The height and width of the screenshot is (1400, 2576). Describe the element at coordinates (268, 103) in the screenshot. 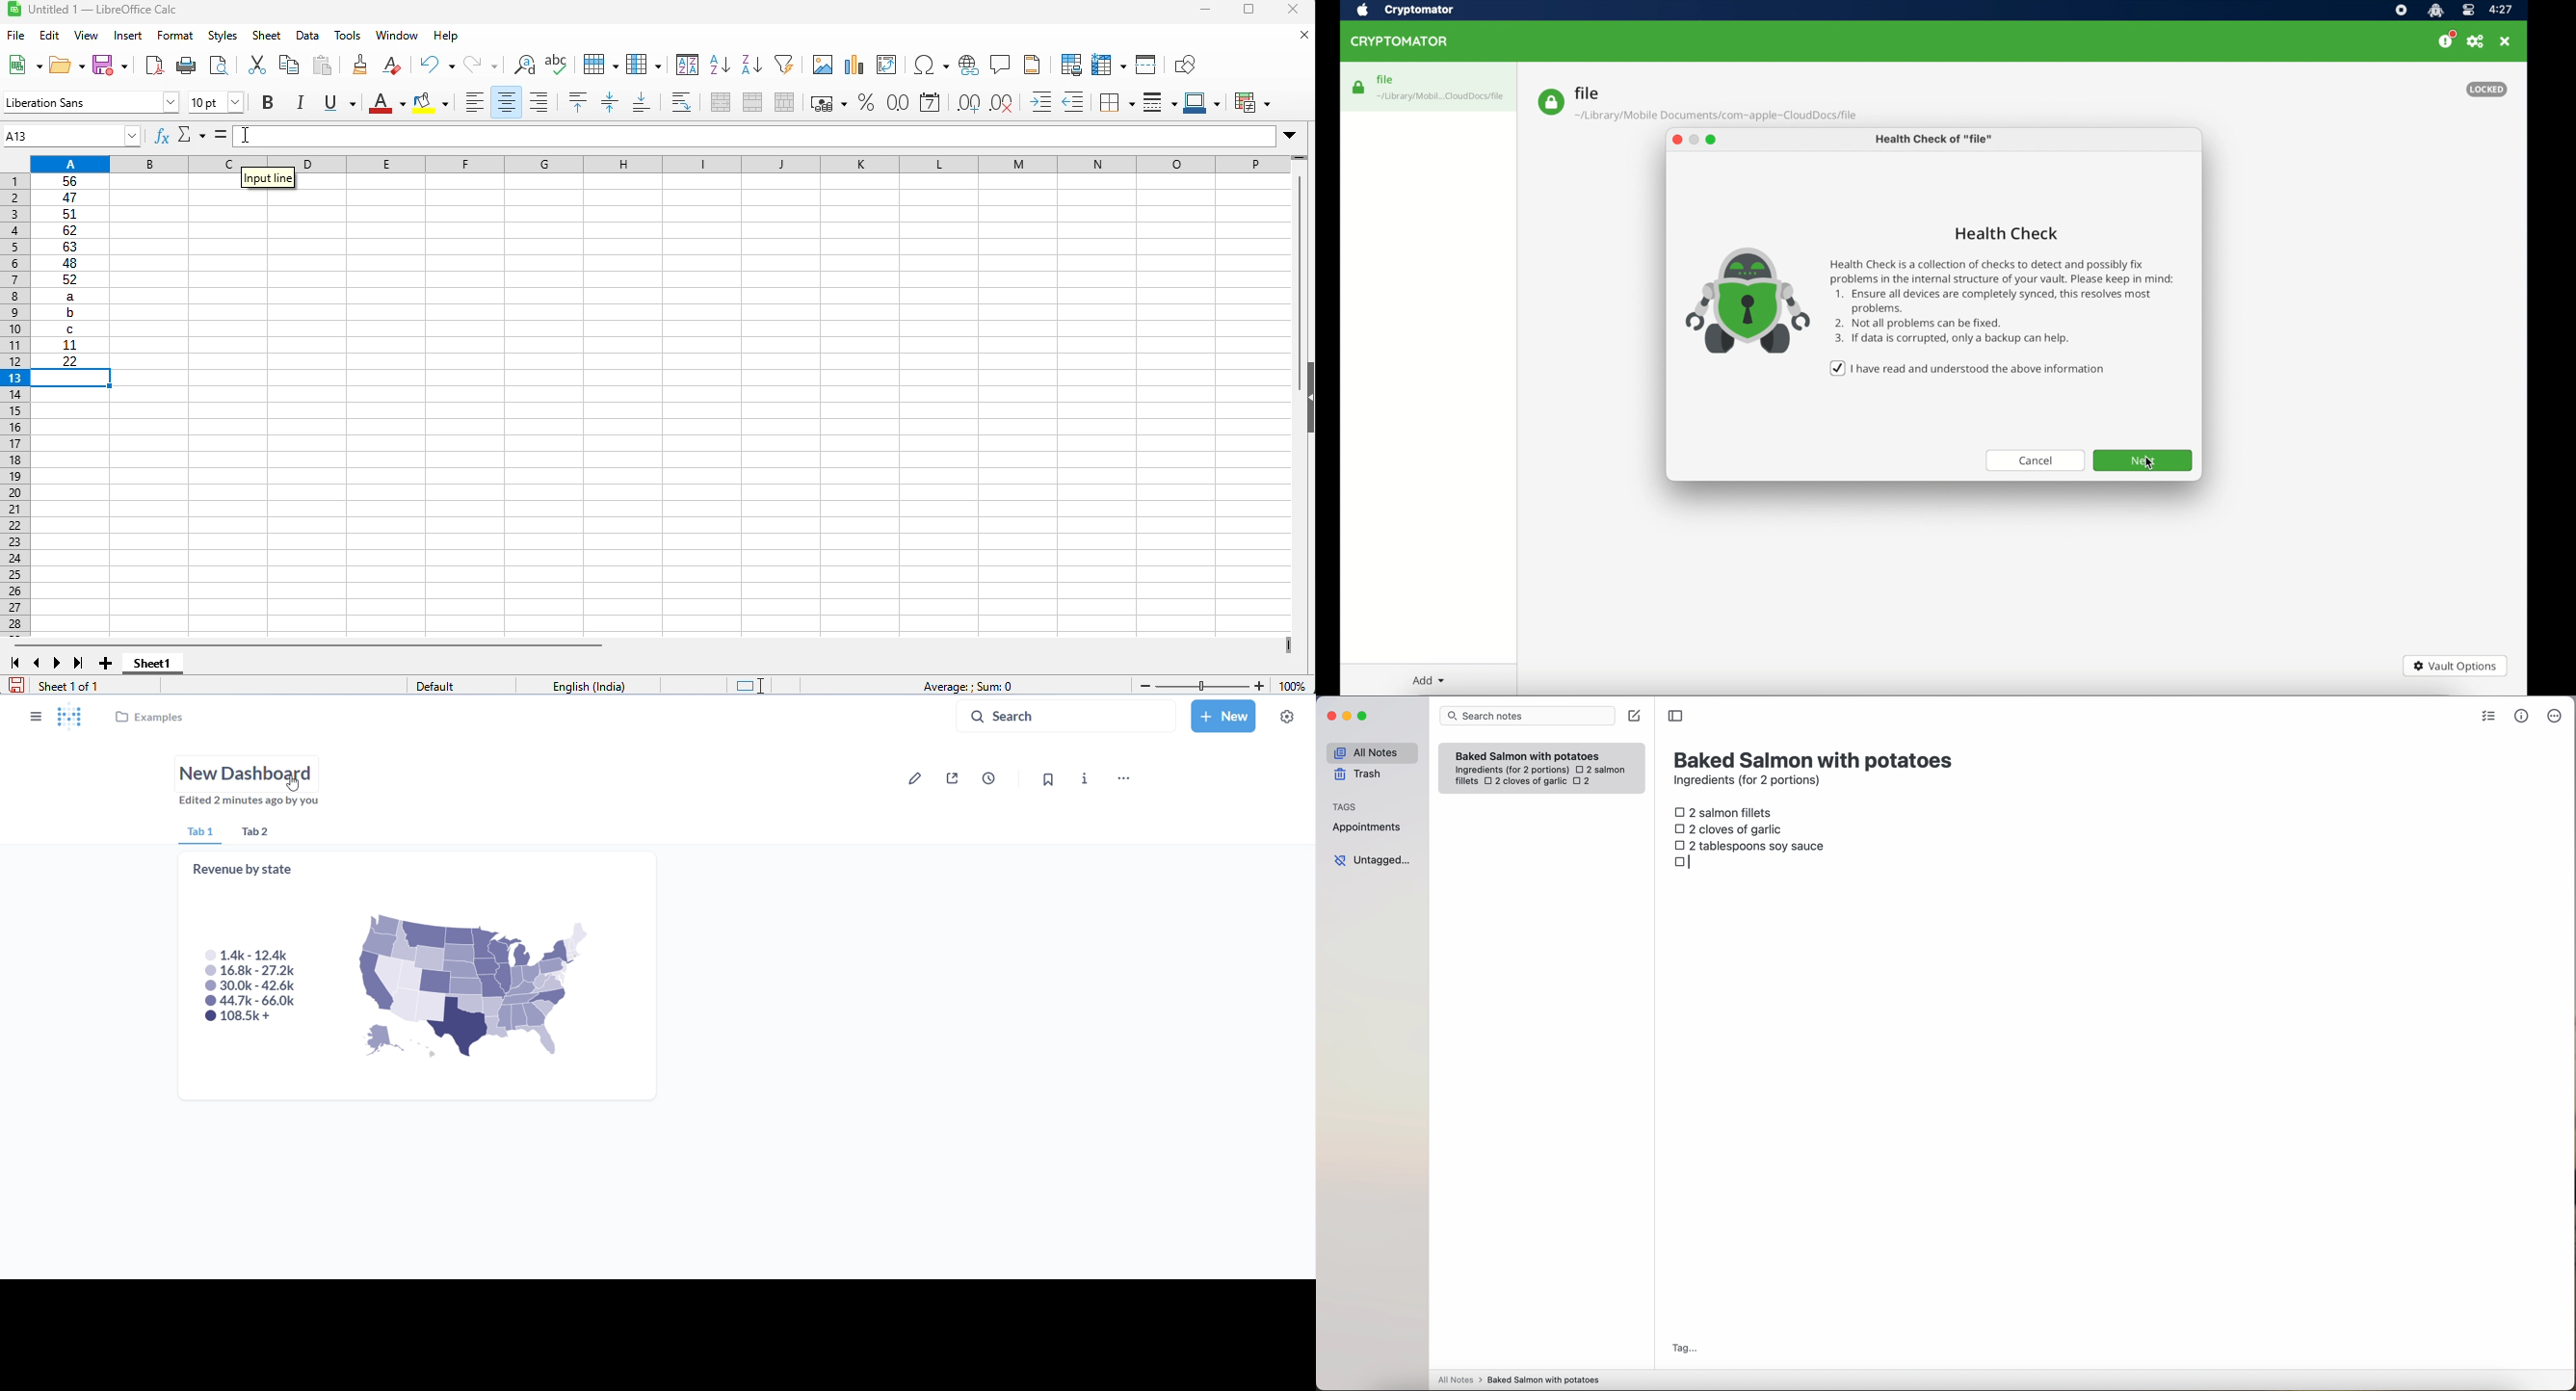

I see `` at that location.